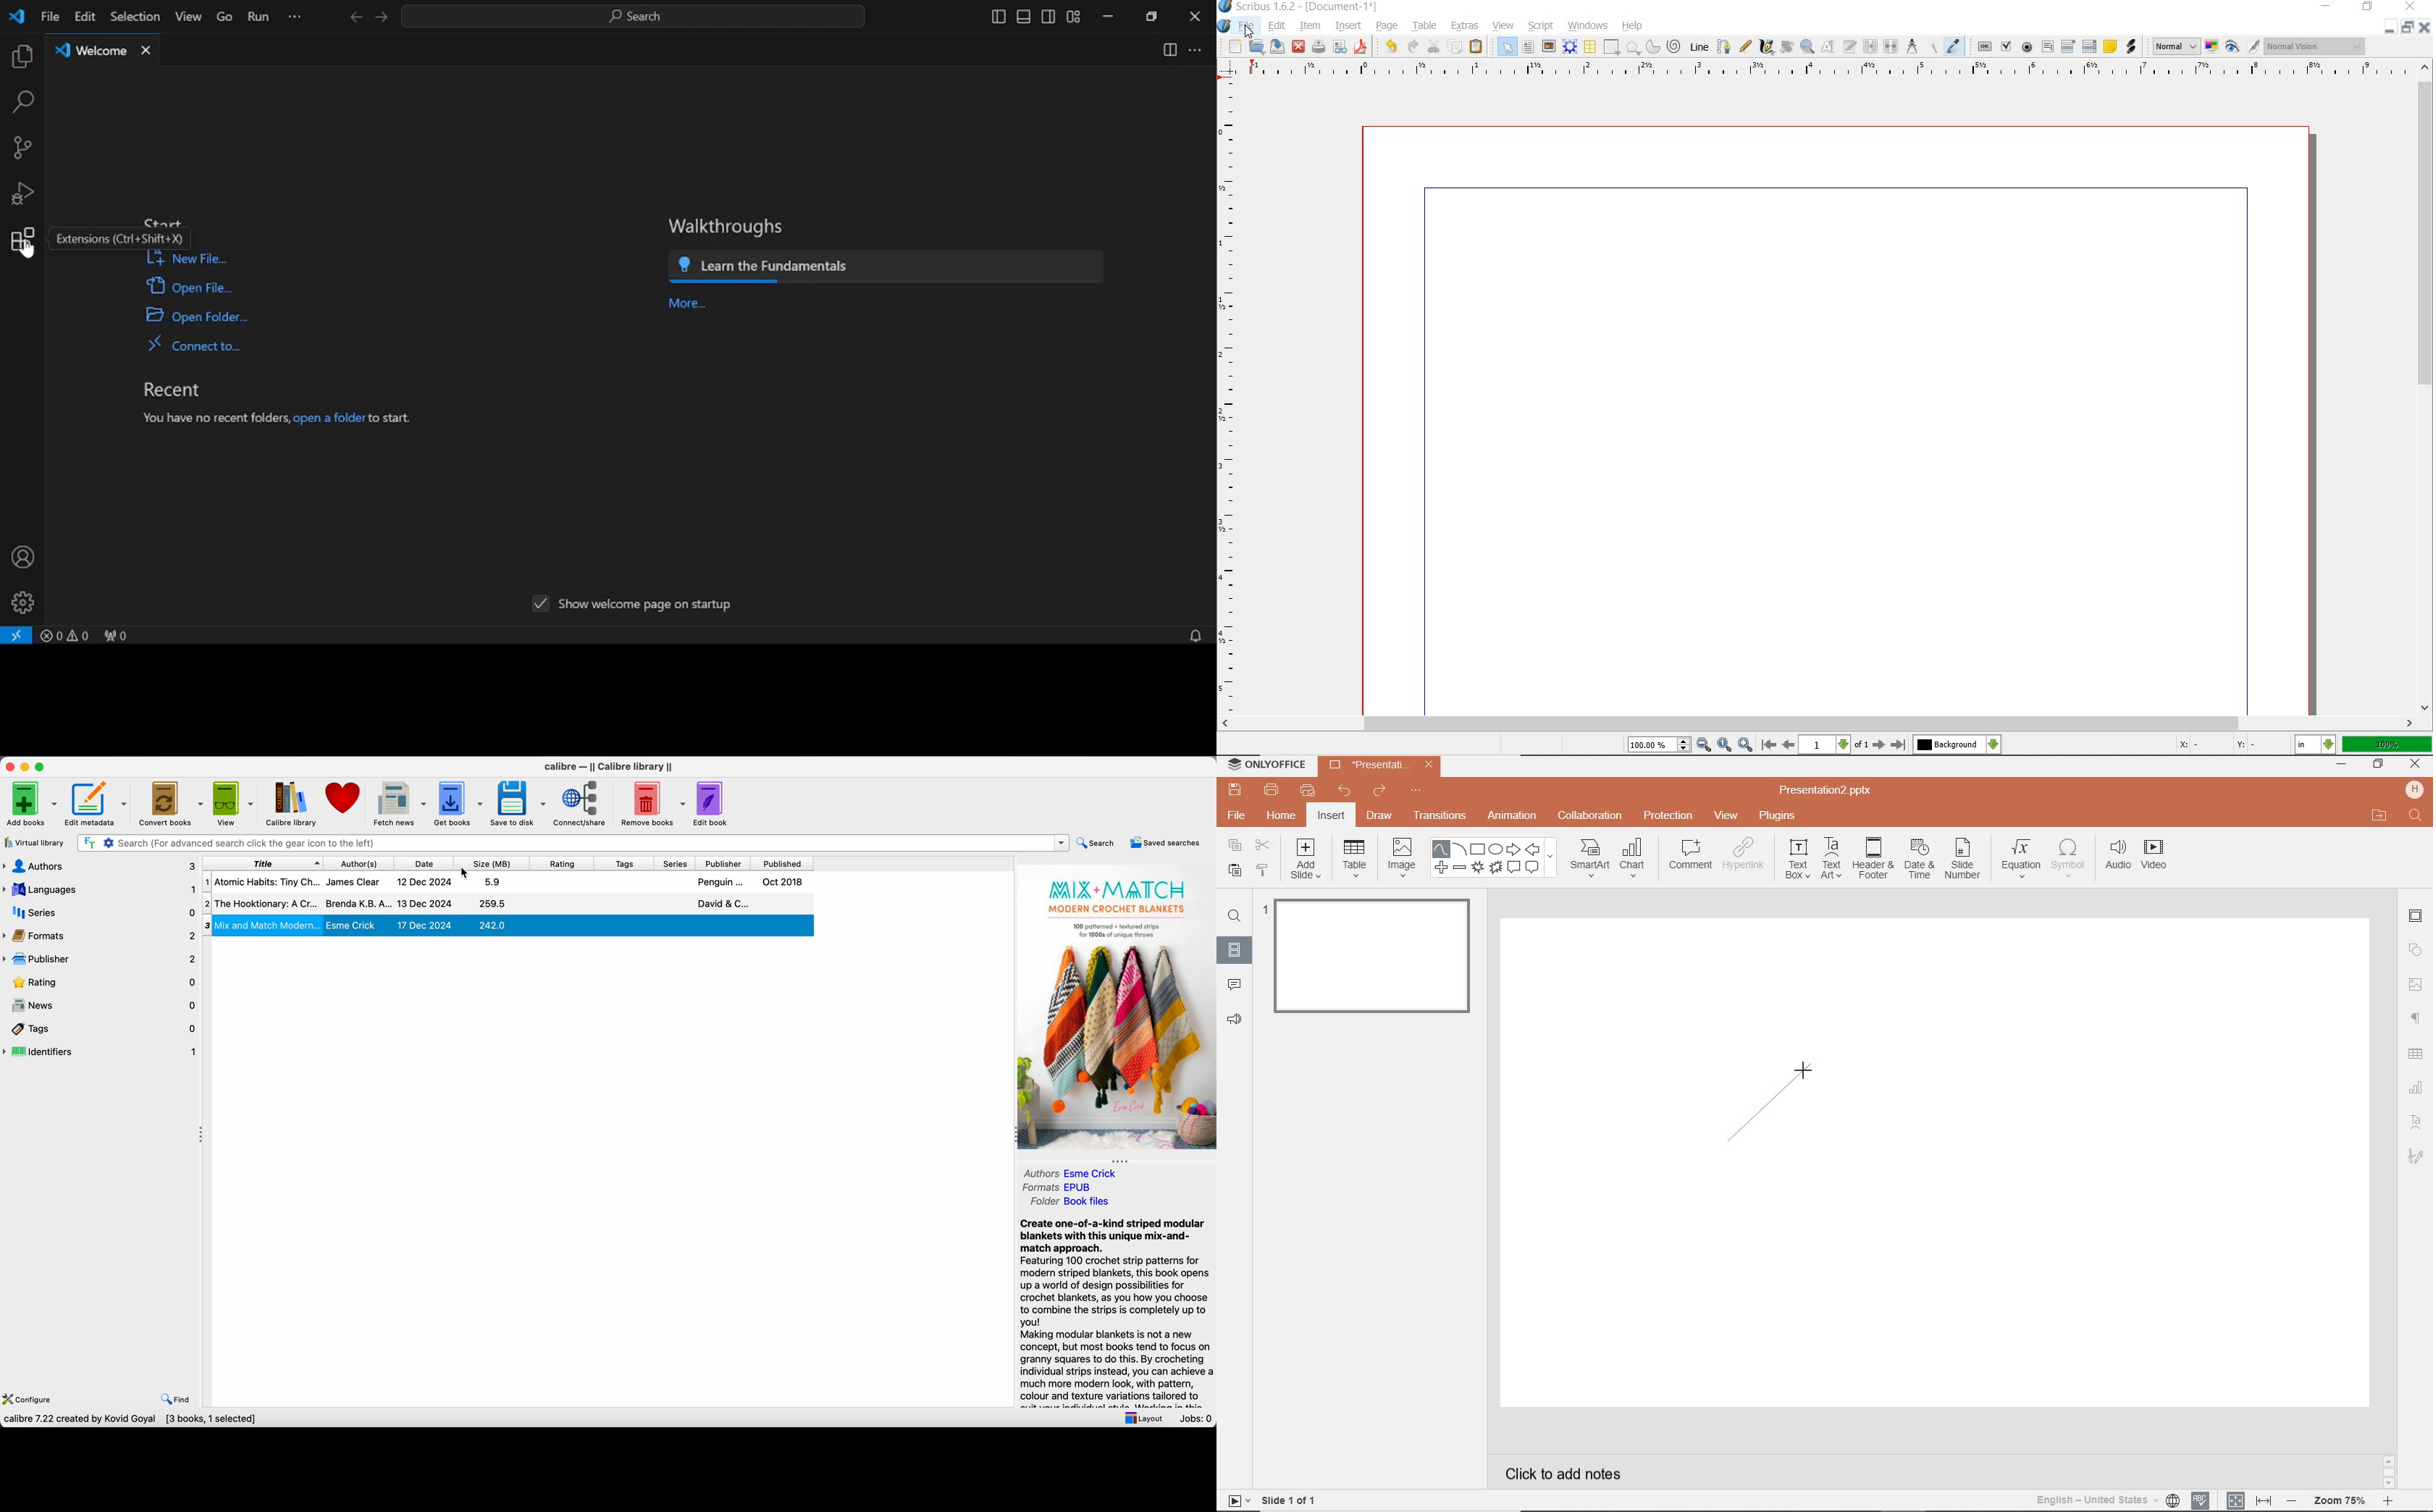 This screenshot has width=2436, height=1512. I want to click on FIND, so click(2415, 816).